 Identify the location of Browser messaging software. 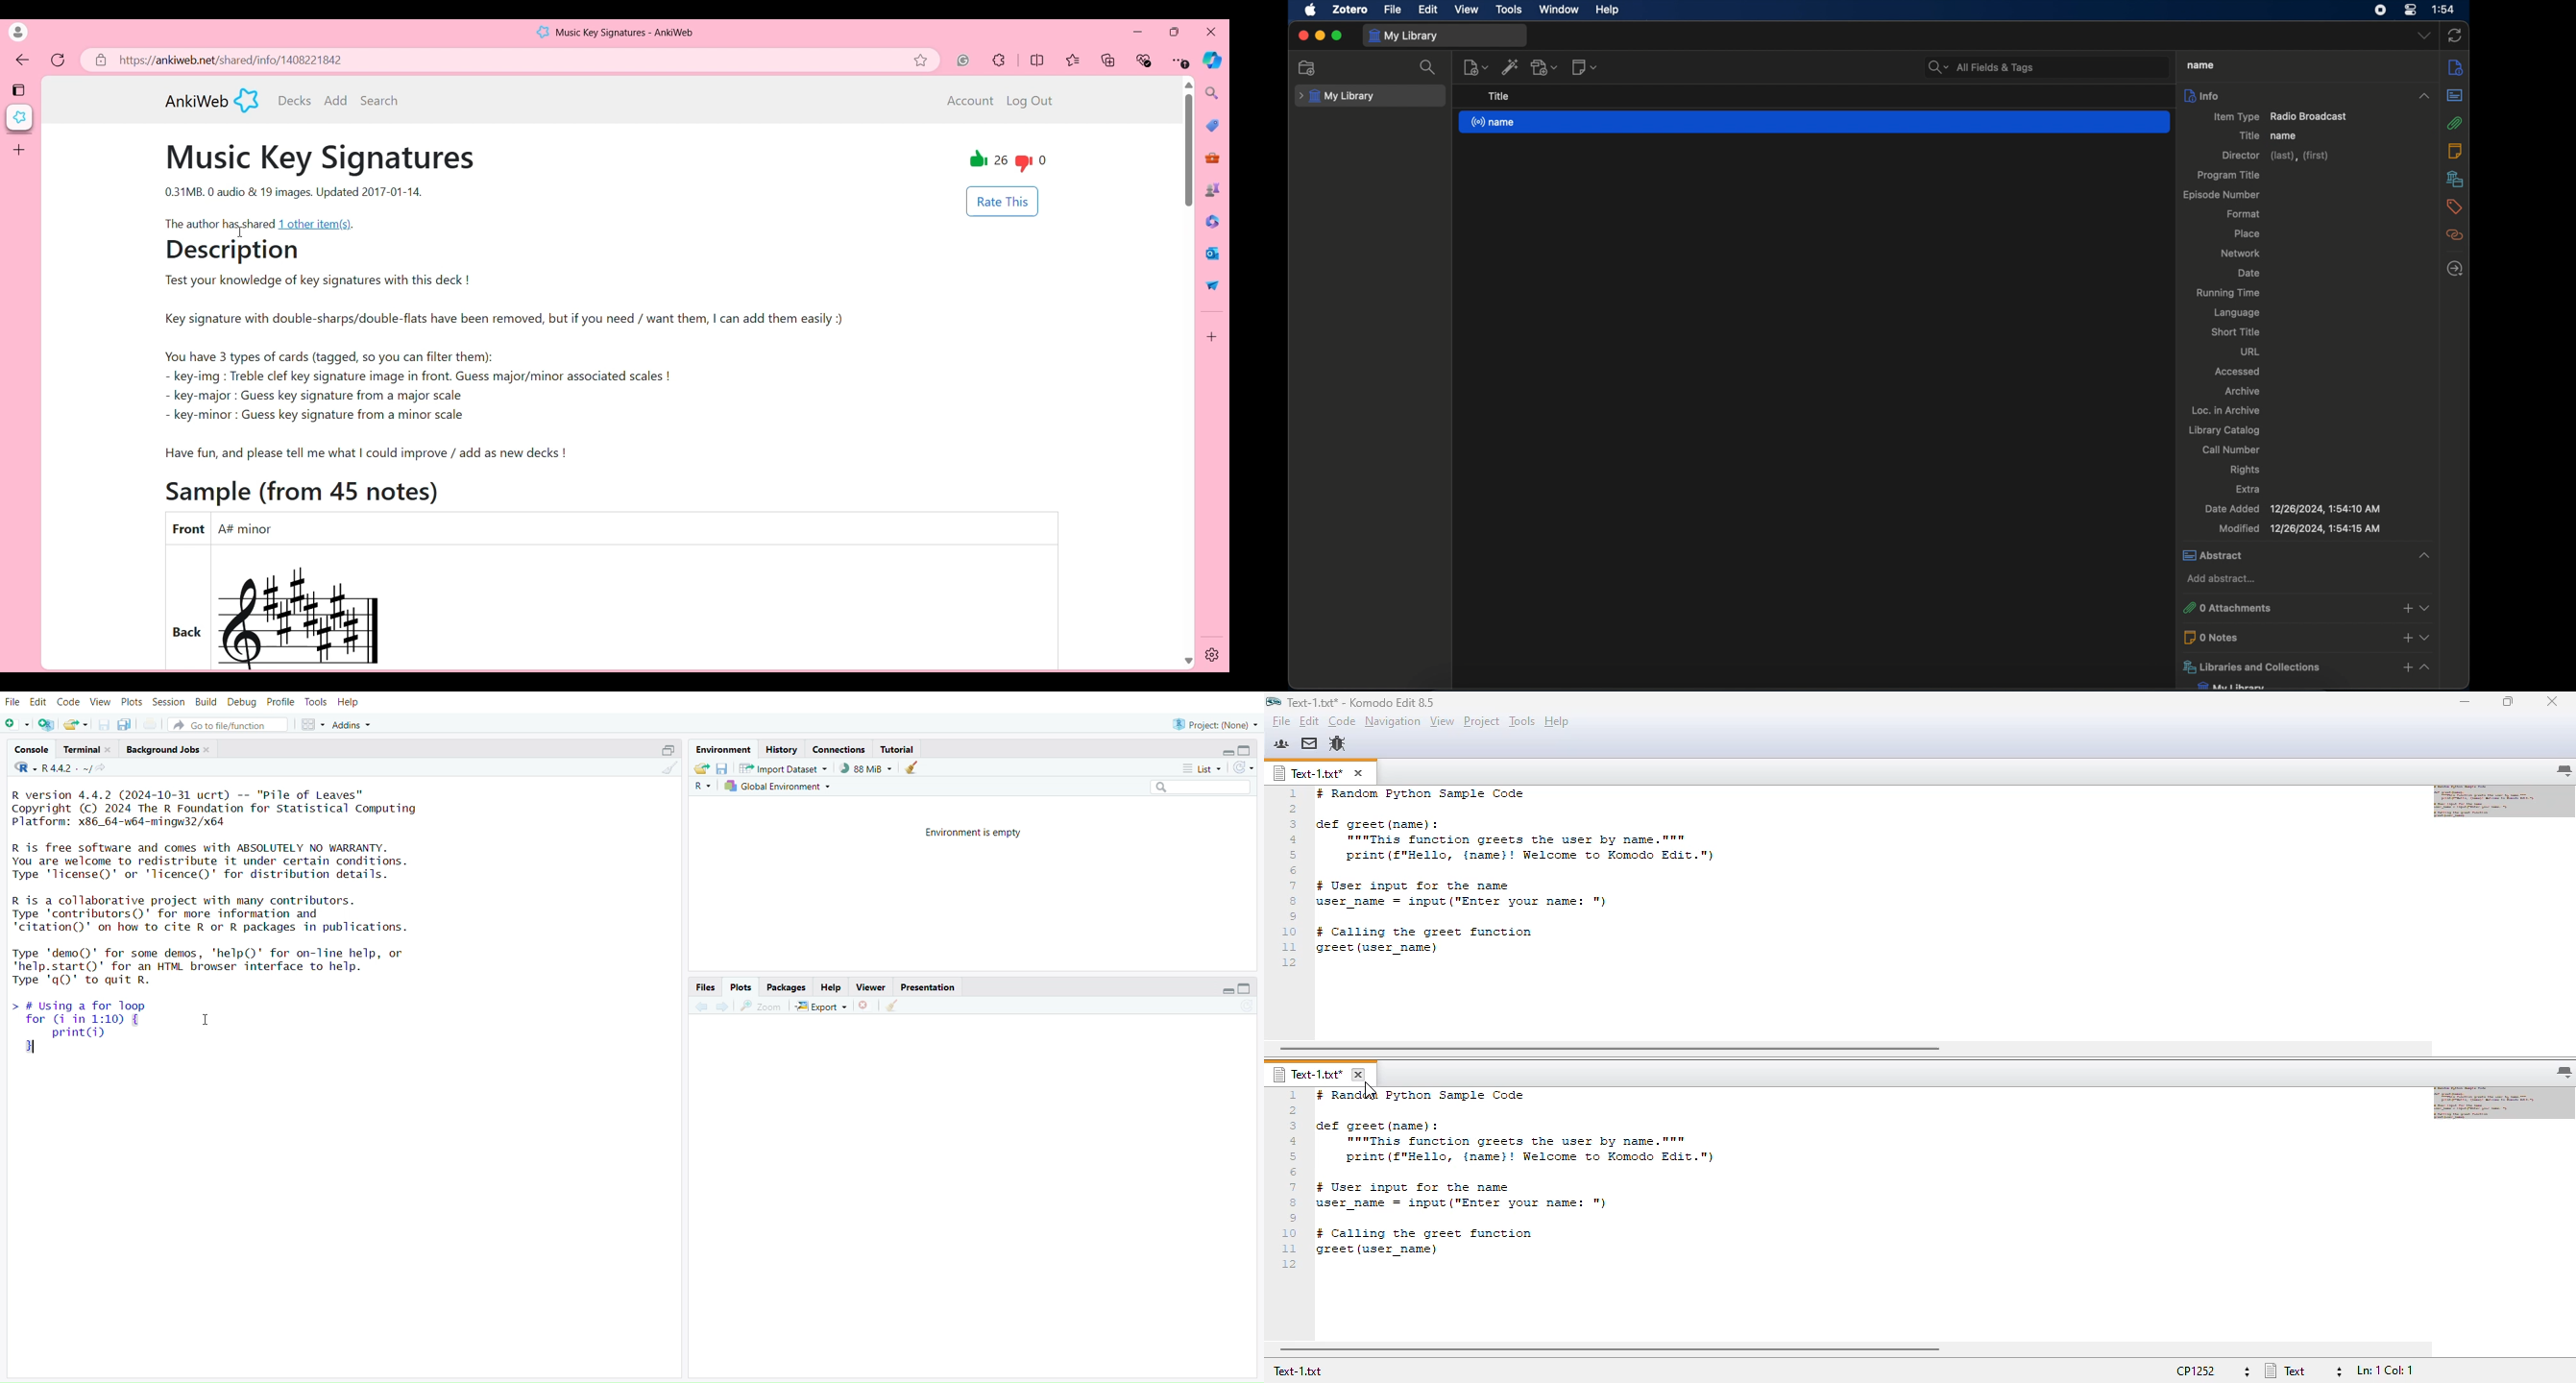
(1212, 253).